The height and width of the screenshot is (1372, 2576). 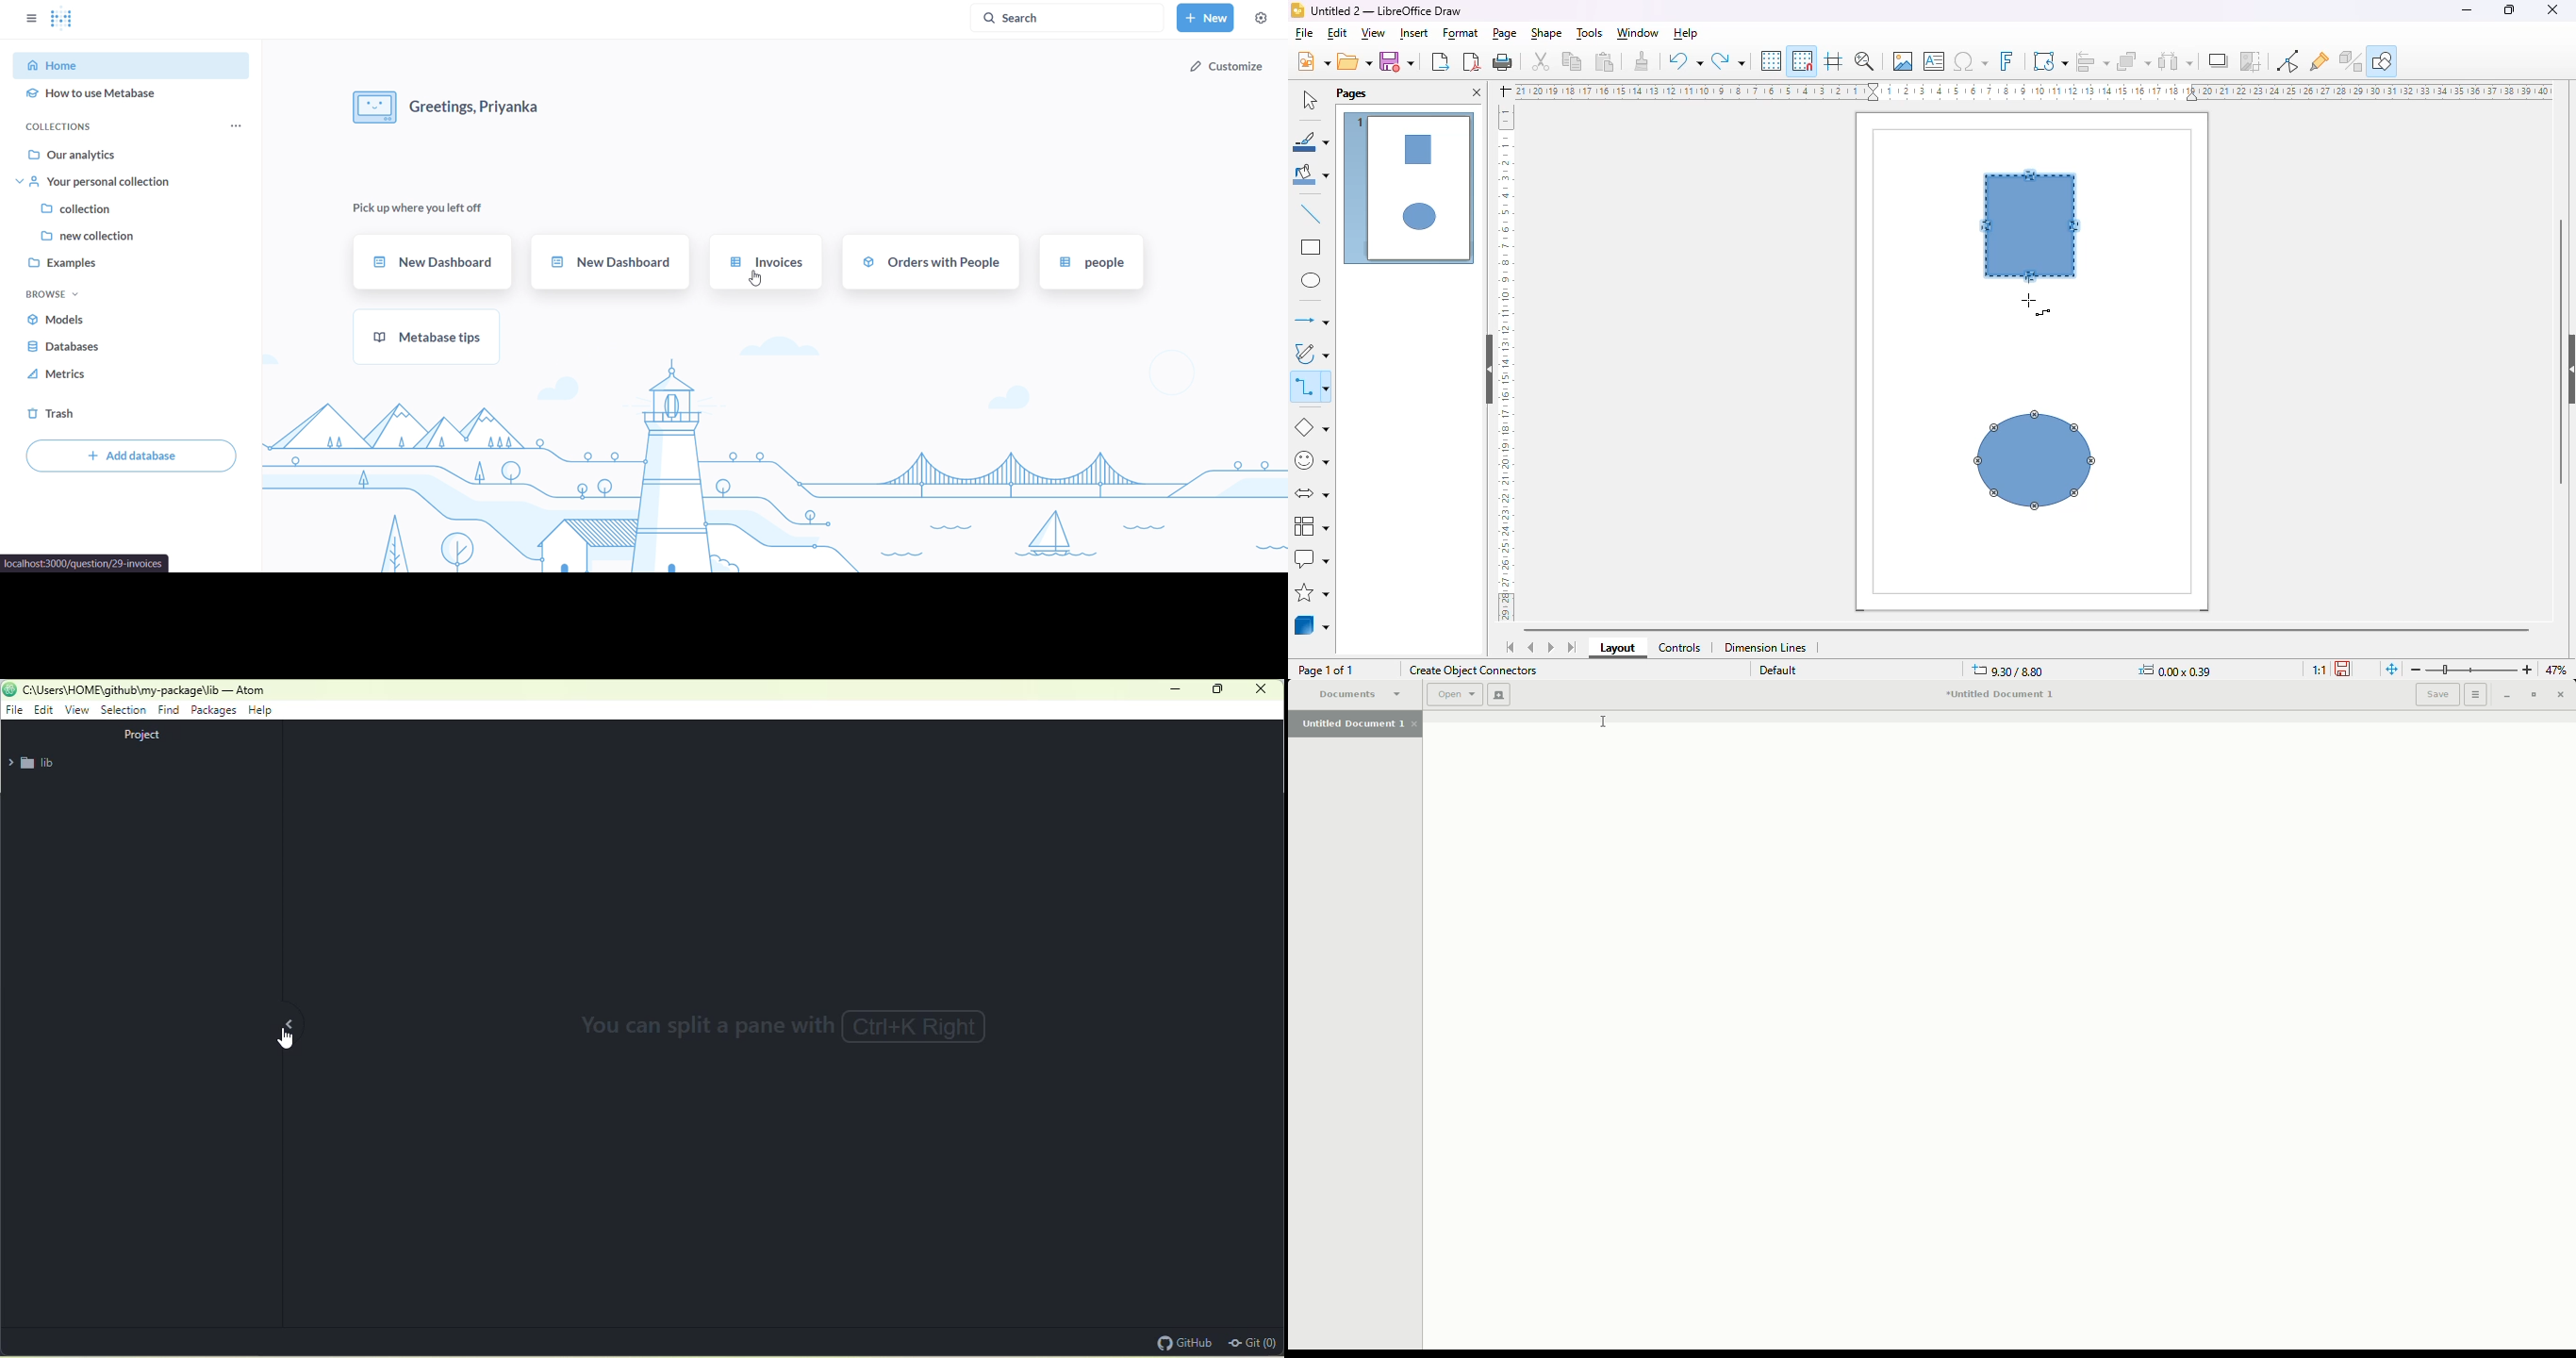 What do you see at coordinates (2050, 61) in the screenshot?
I see `transformations` at bounding box center [2050, 61].